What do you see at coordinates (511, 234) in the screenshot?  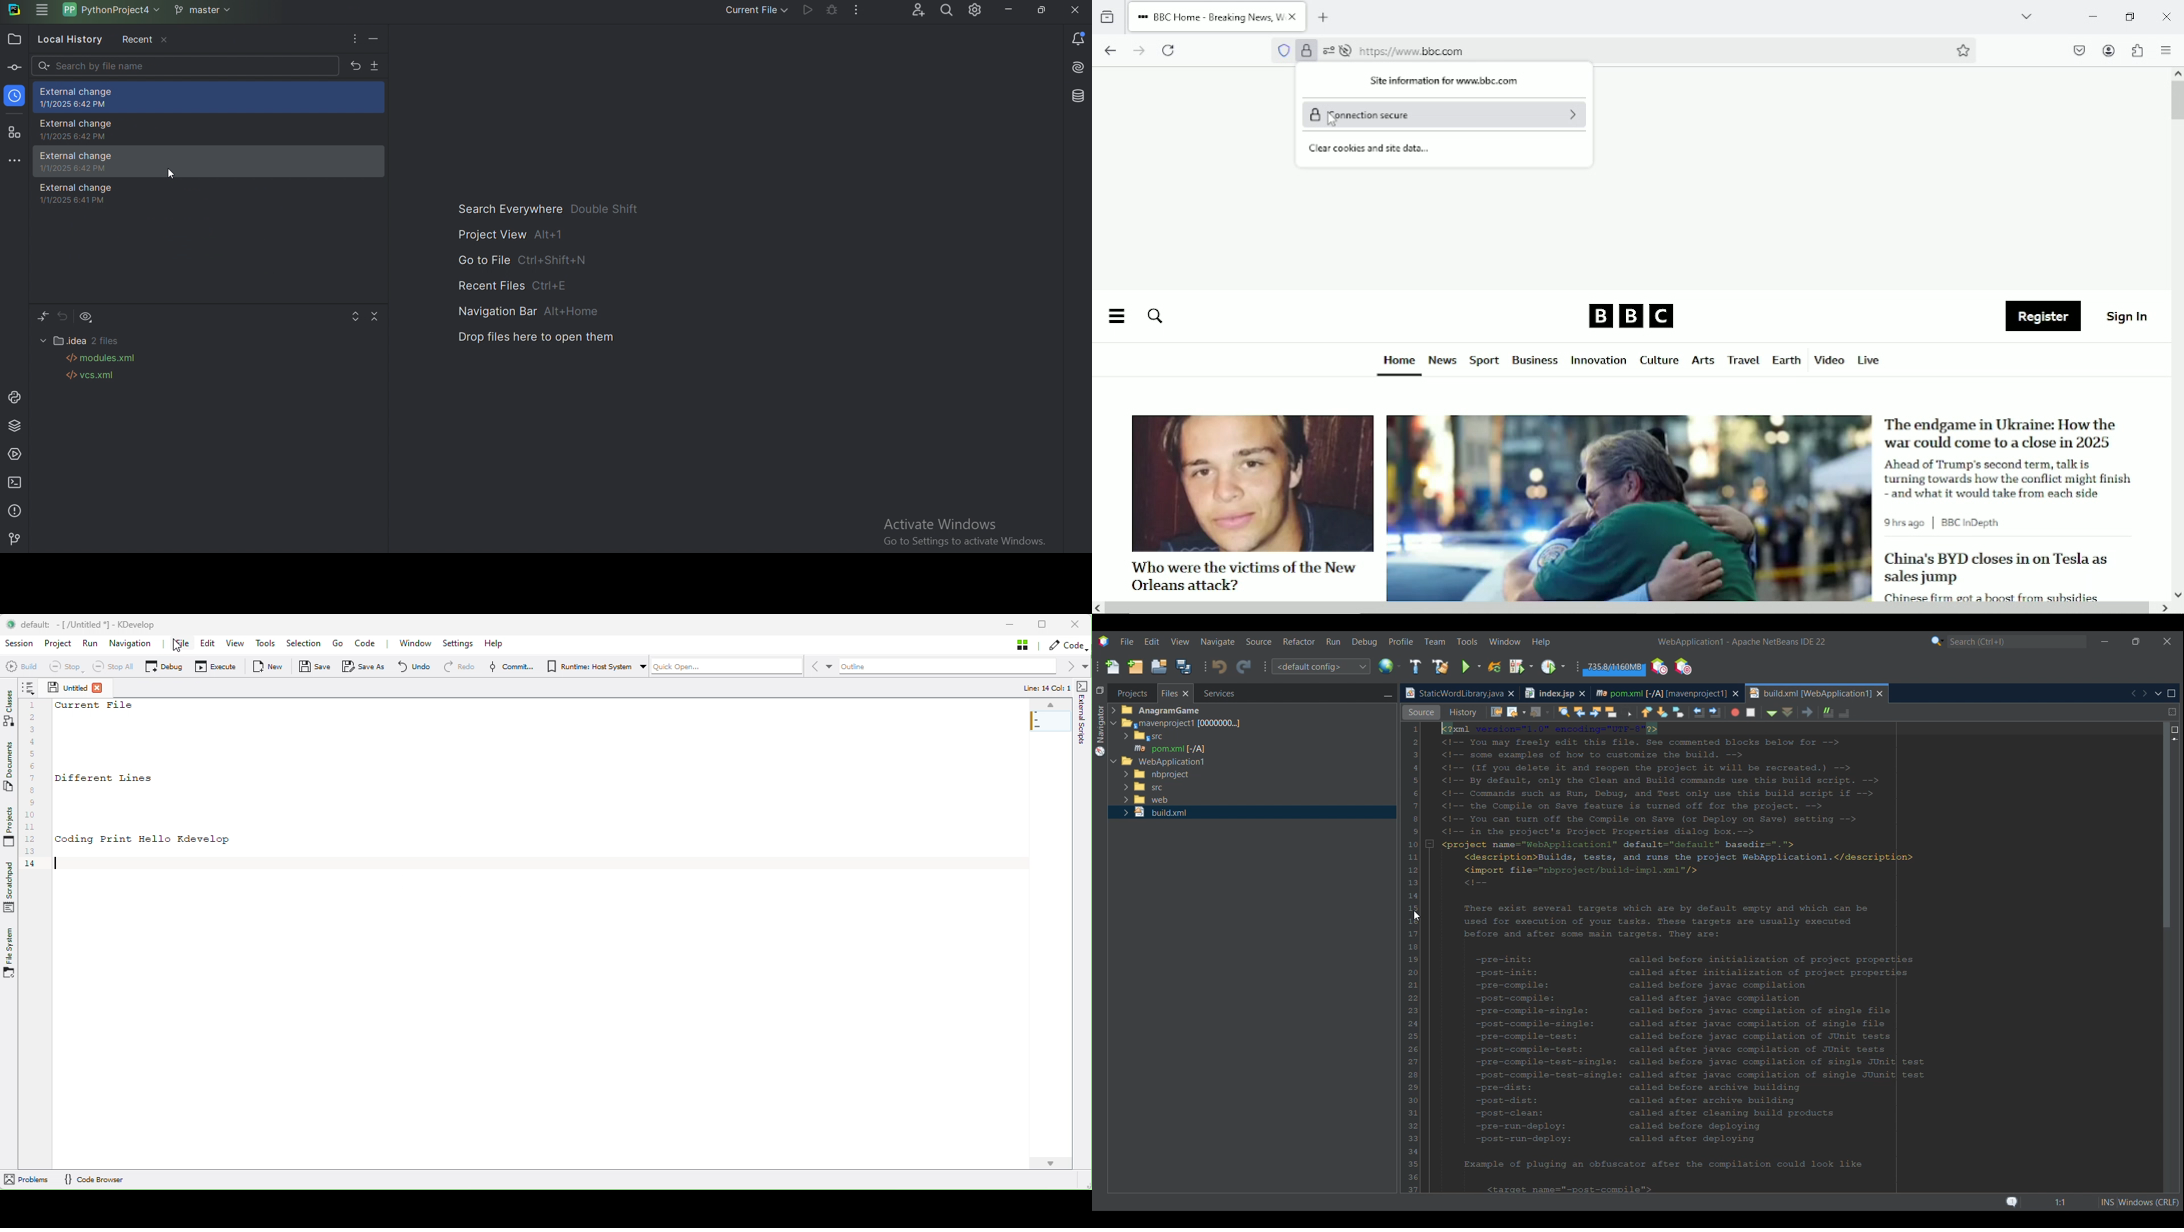 I see `Project view` at bounding box center [511, 234].